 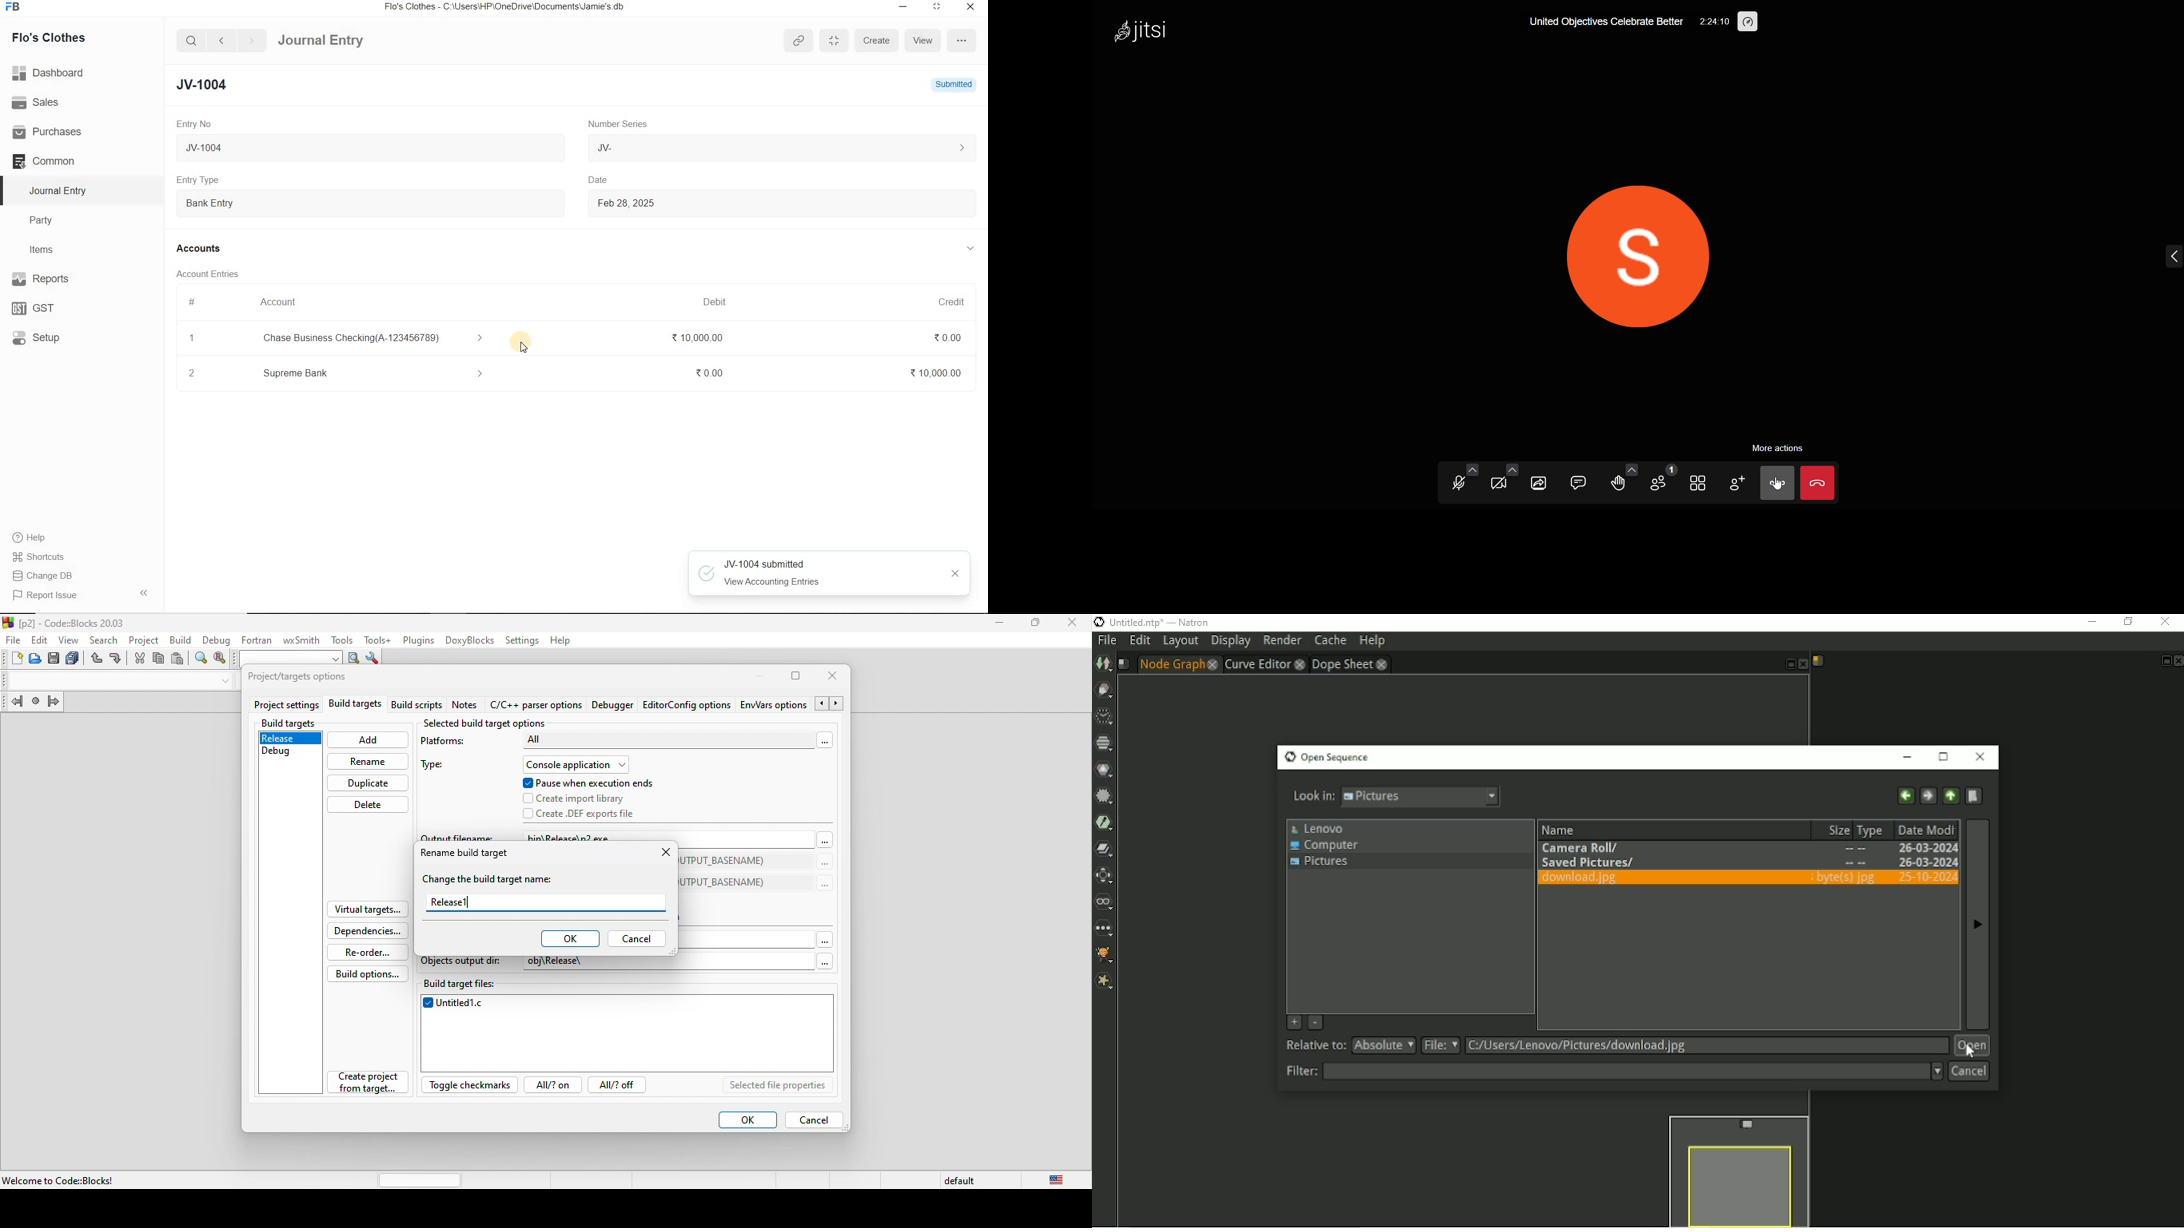 What do you see at coordinates (32, 538) in the screenshot?
I see `Help` at bounding box center [32, 538].